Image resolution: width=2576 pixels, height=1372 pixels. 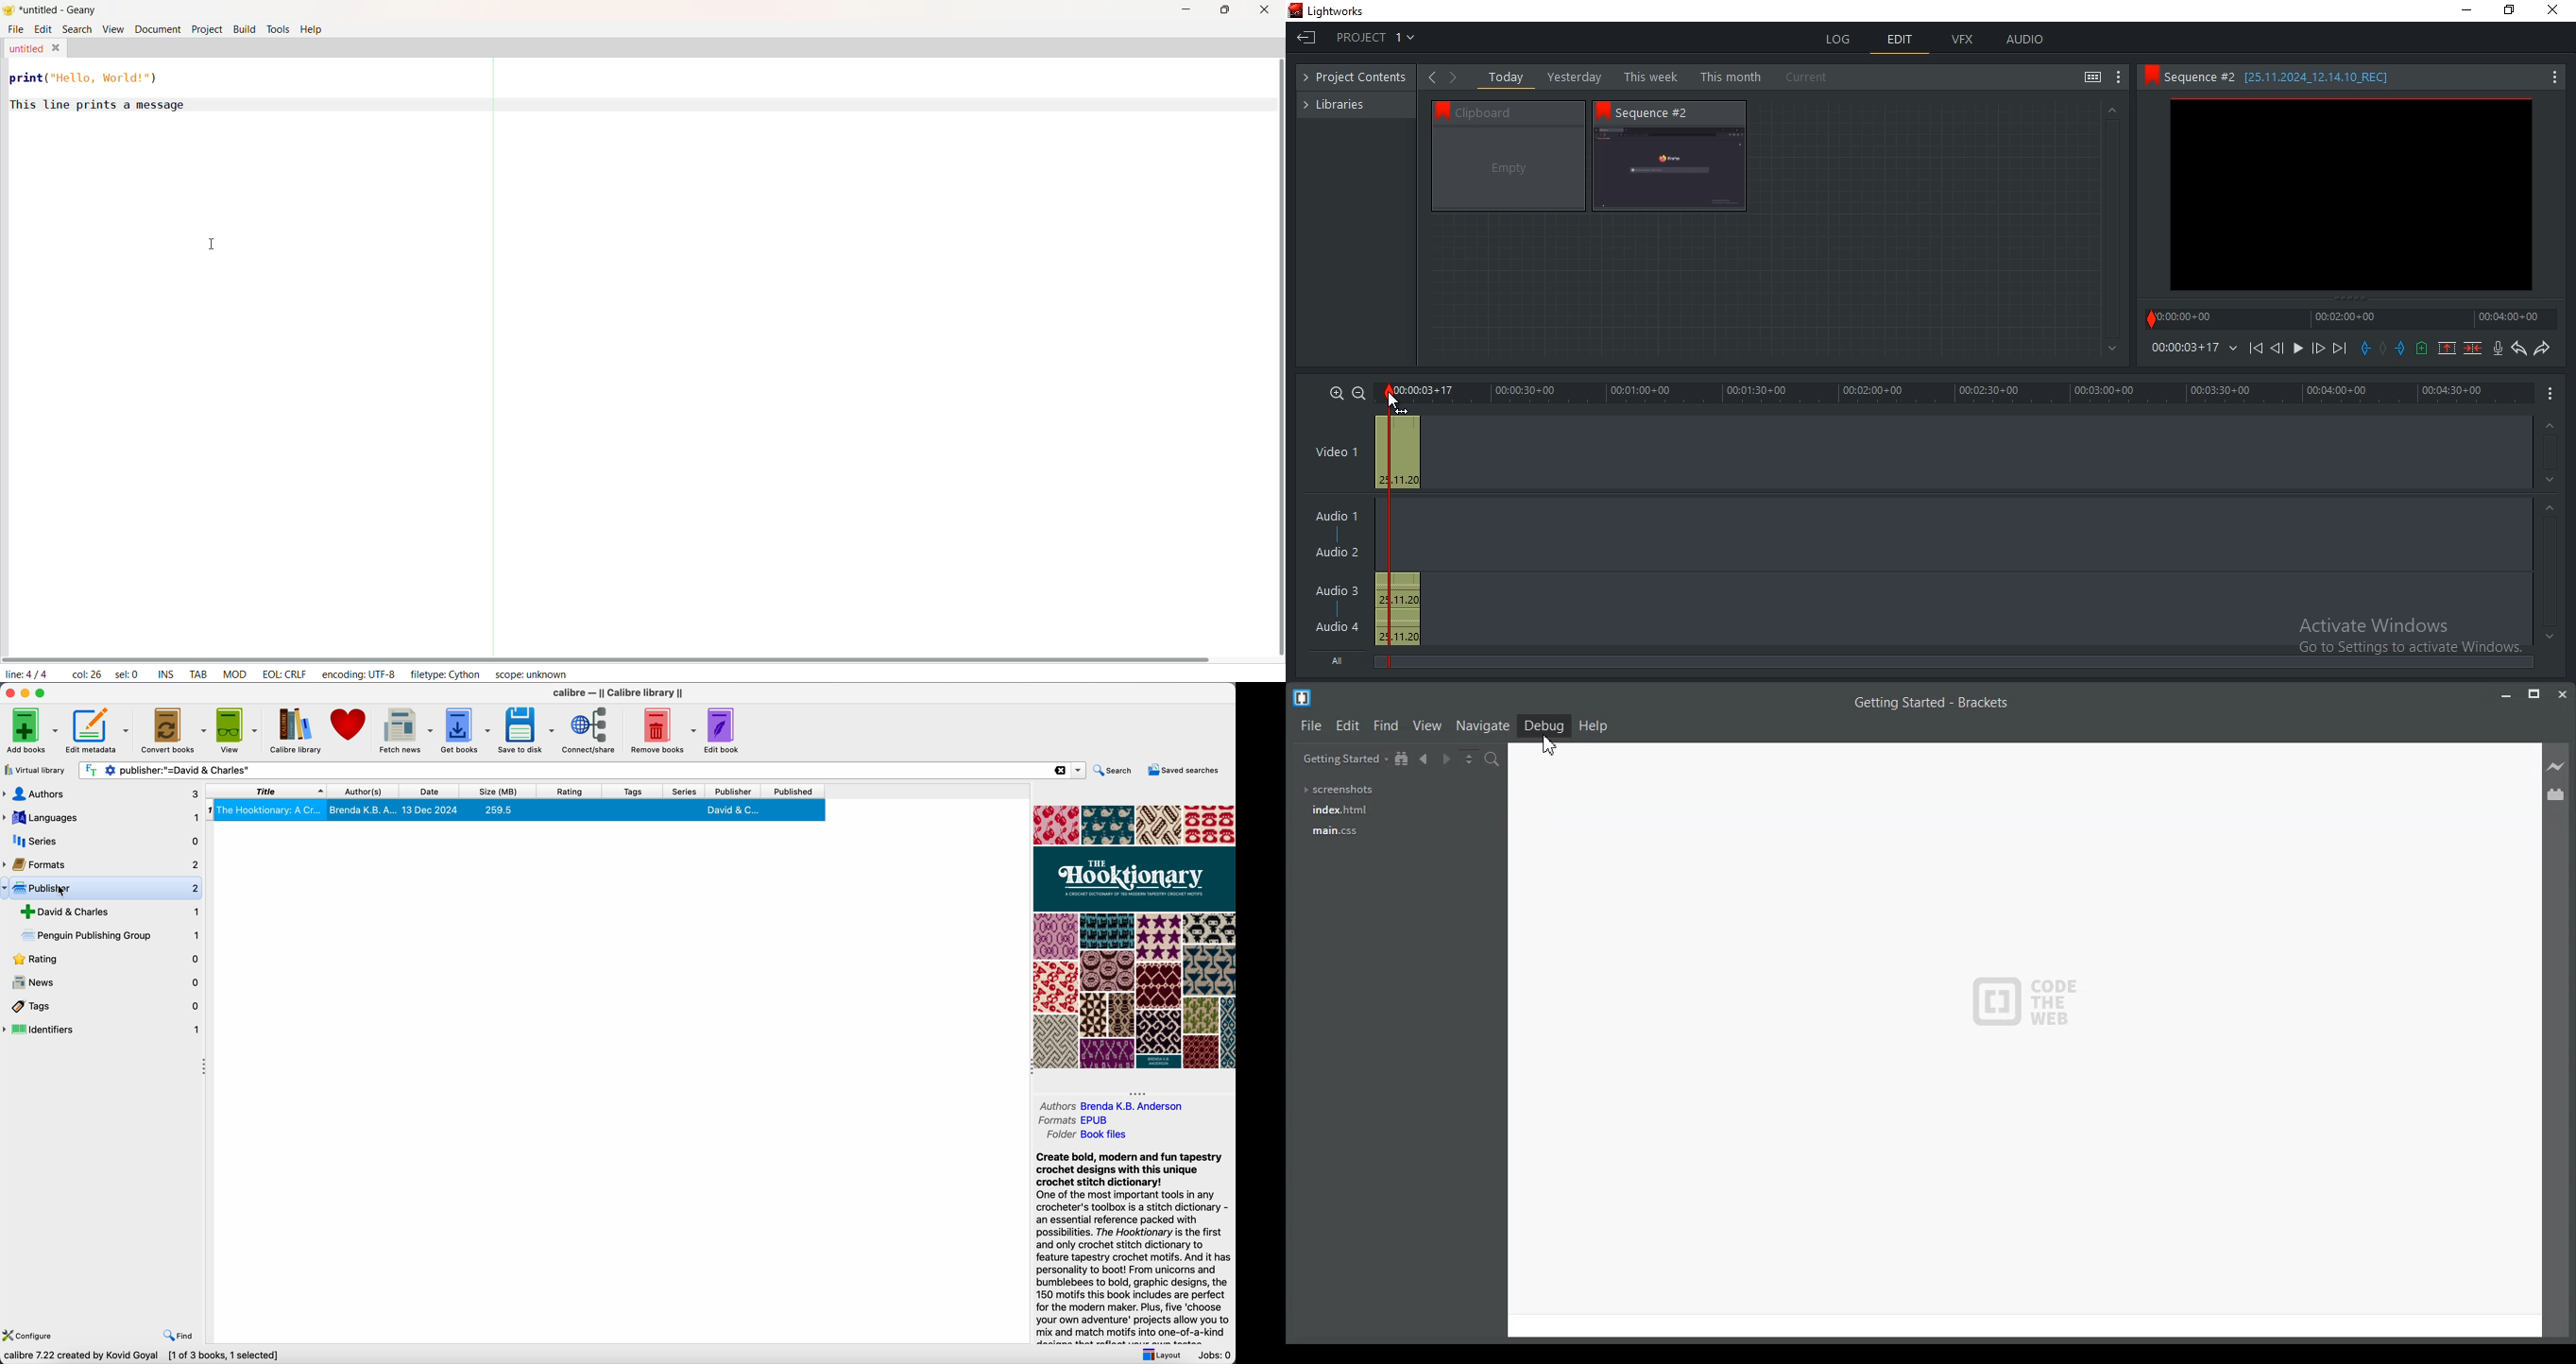 What do you see at coordinates (2402, 348) in the screenshot?
I see `mark out` at bounding box center [2402, 348].